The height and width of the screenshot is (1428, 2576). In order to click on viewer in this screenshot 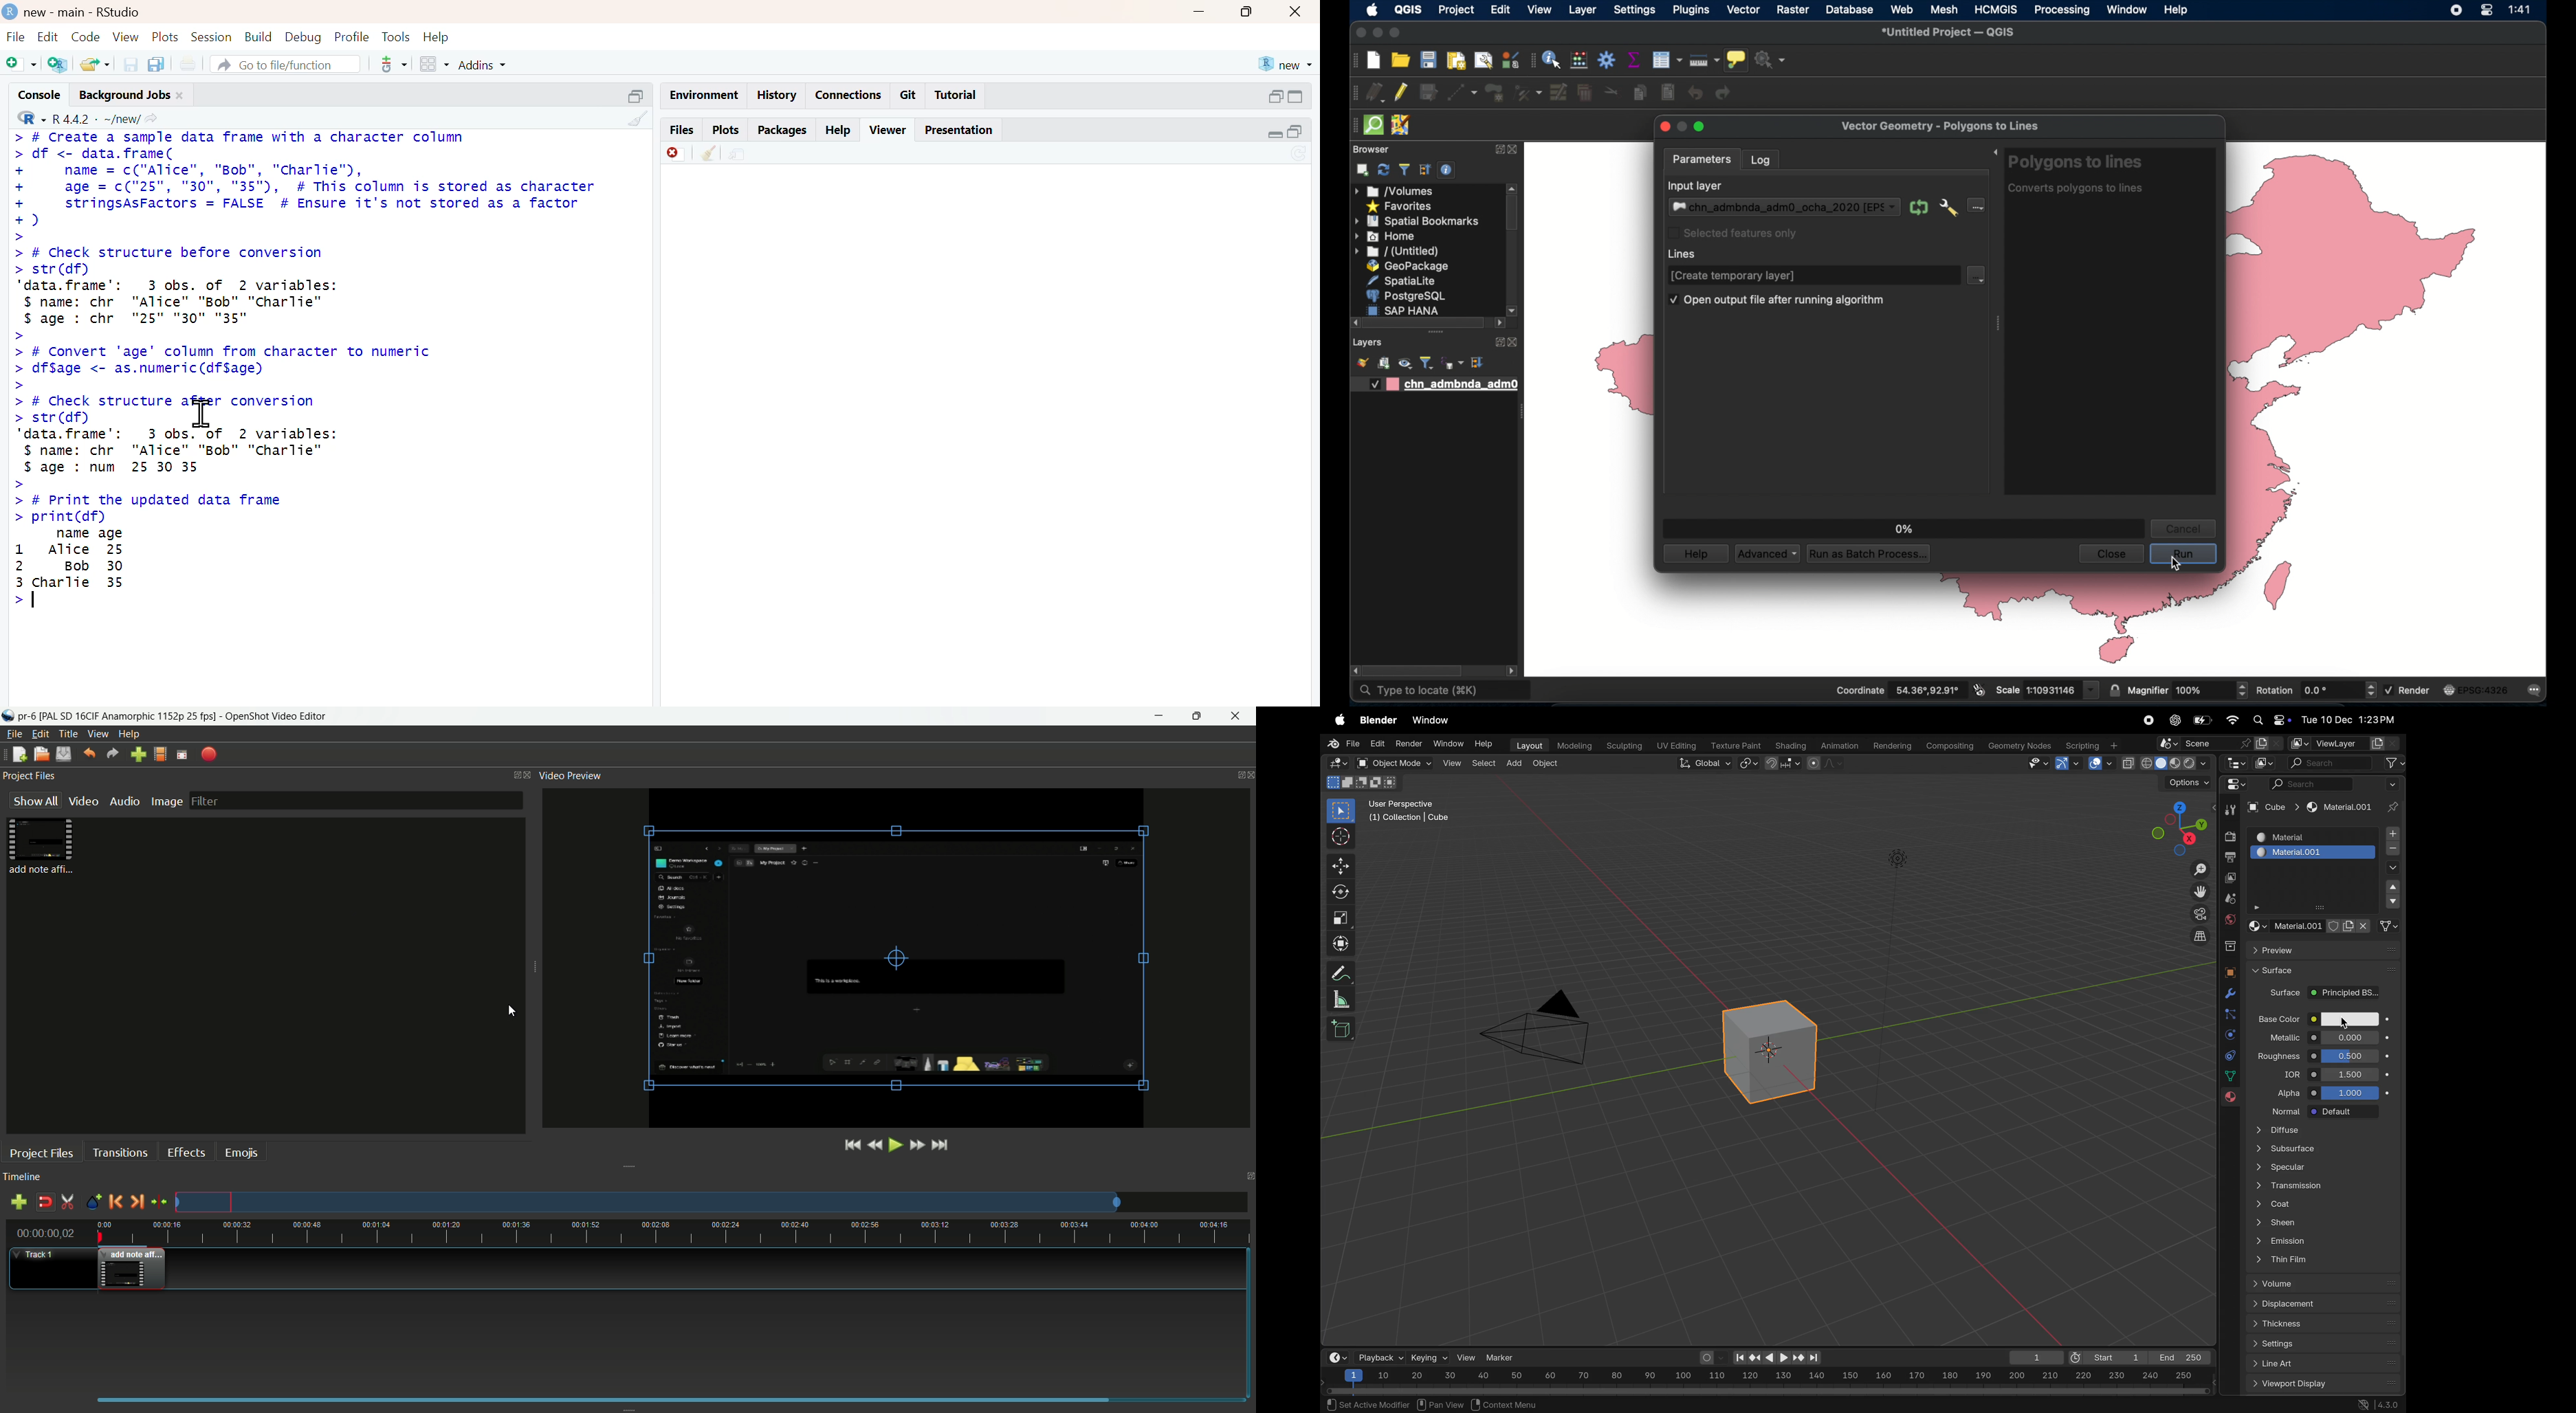, I will do `click(890, 130)`.